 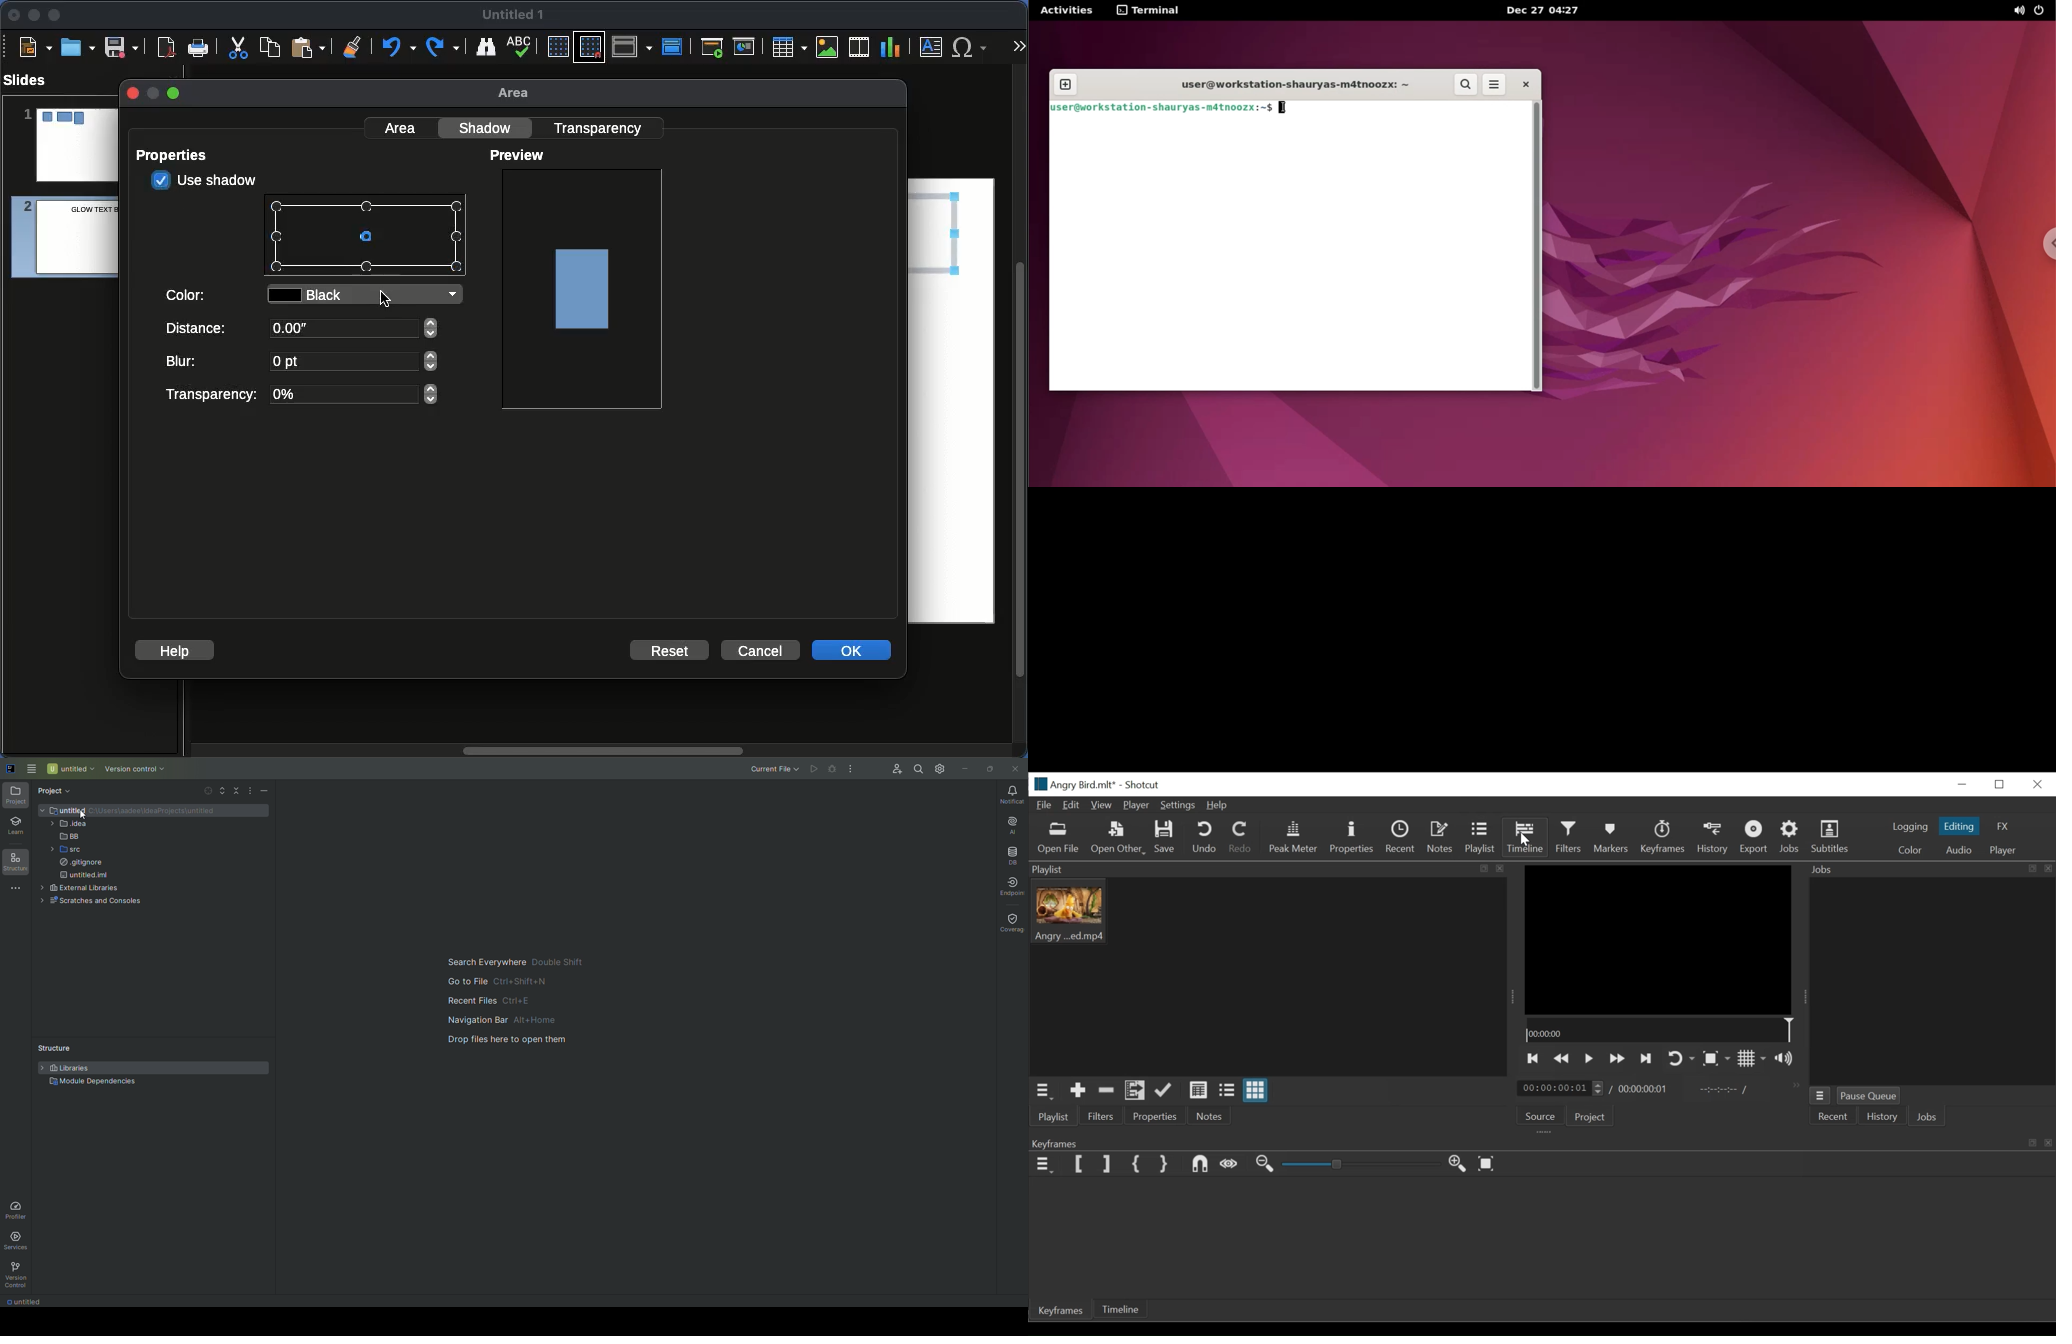 I want to click on More, so click(x=1018, y=48).